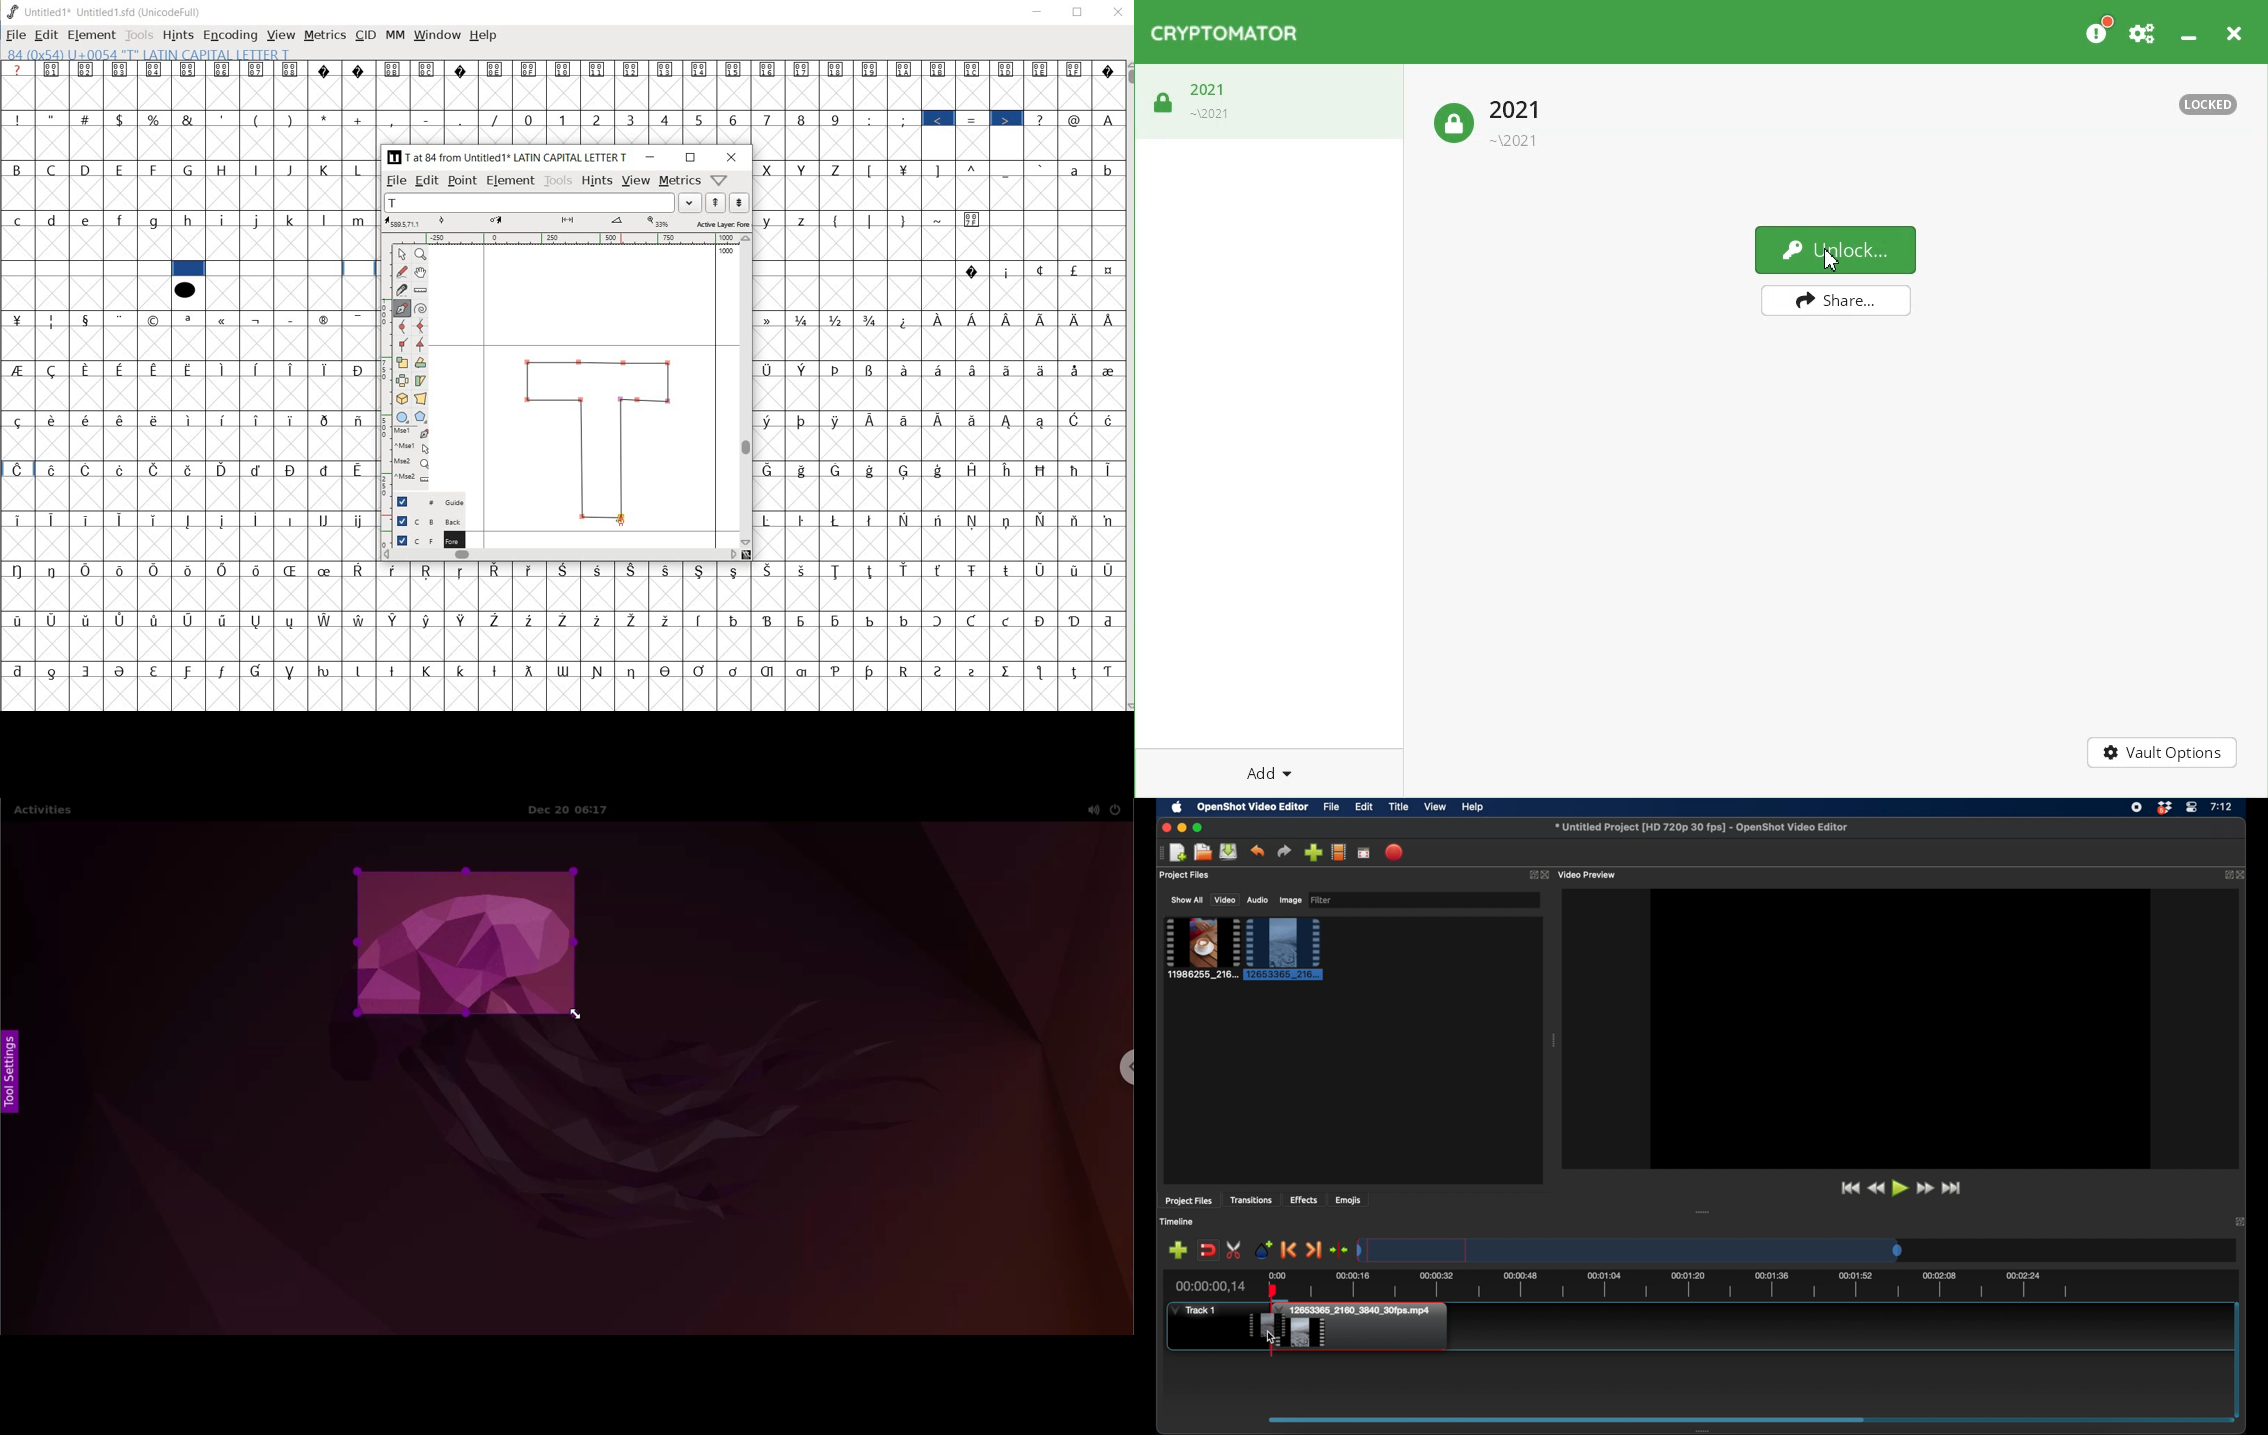  Describe the element at coordinates (257, 570) in the screenshot. I see `Symbol` at that location.